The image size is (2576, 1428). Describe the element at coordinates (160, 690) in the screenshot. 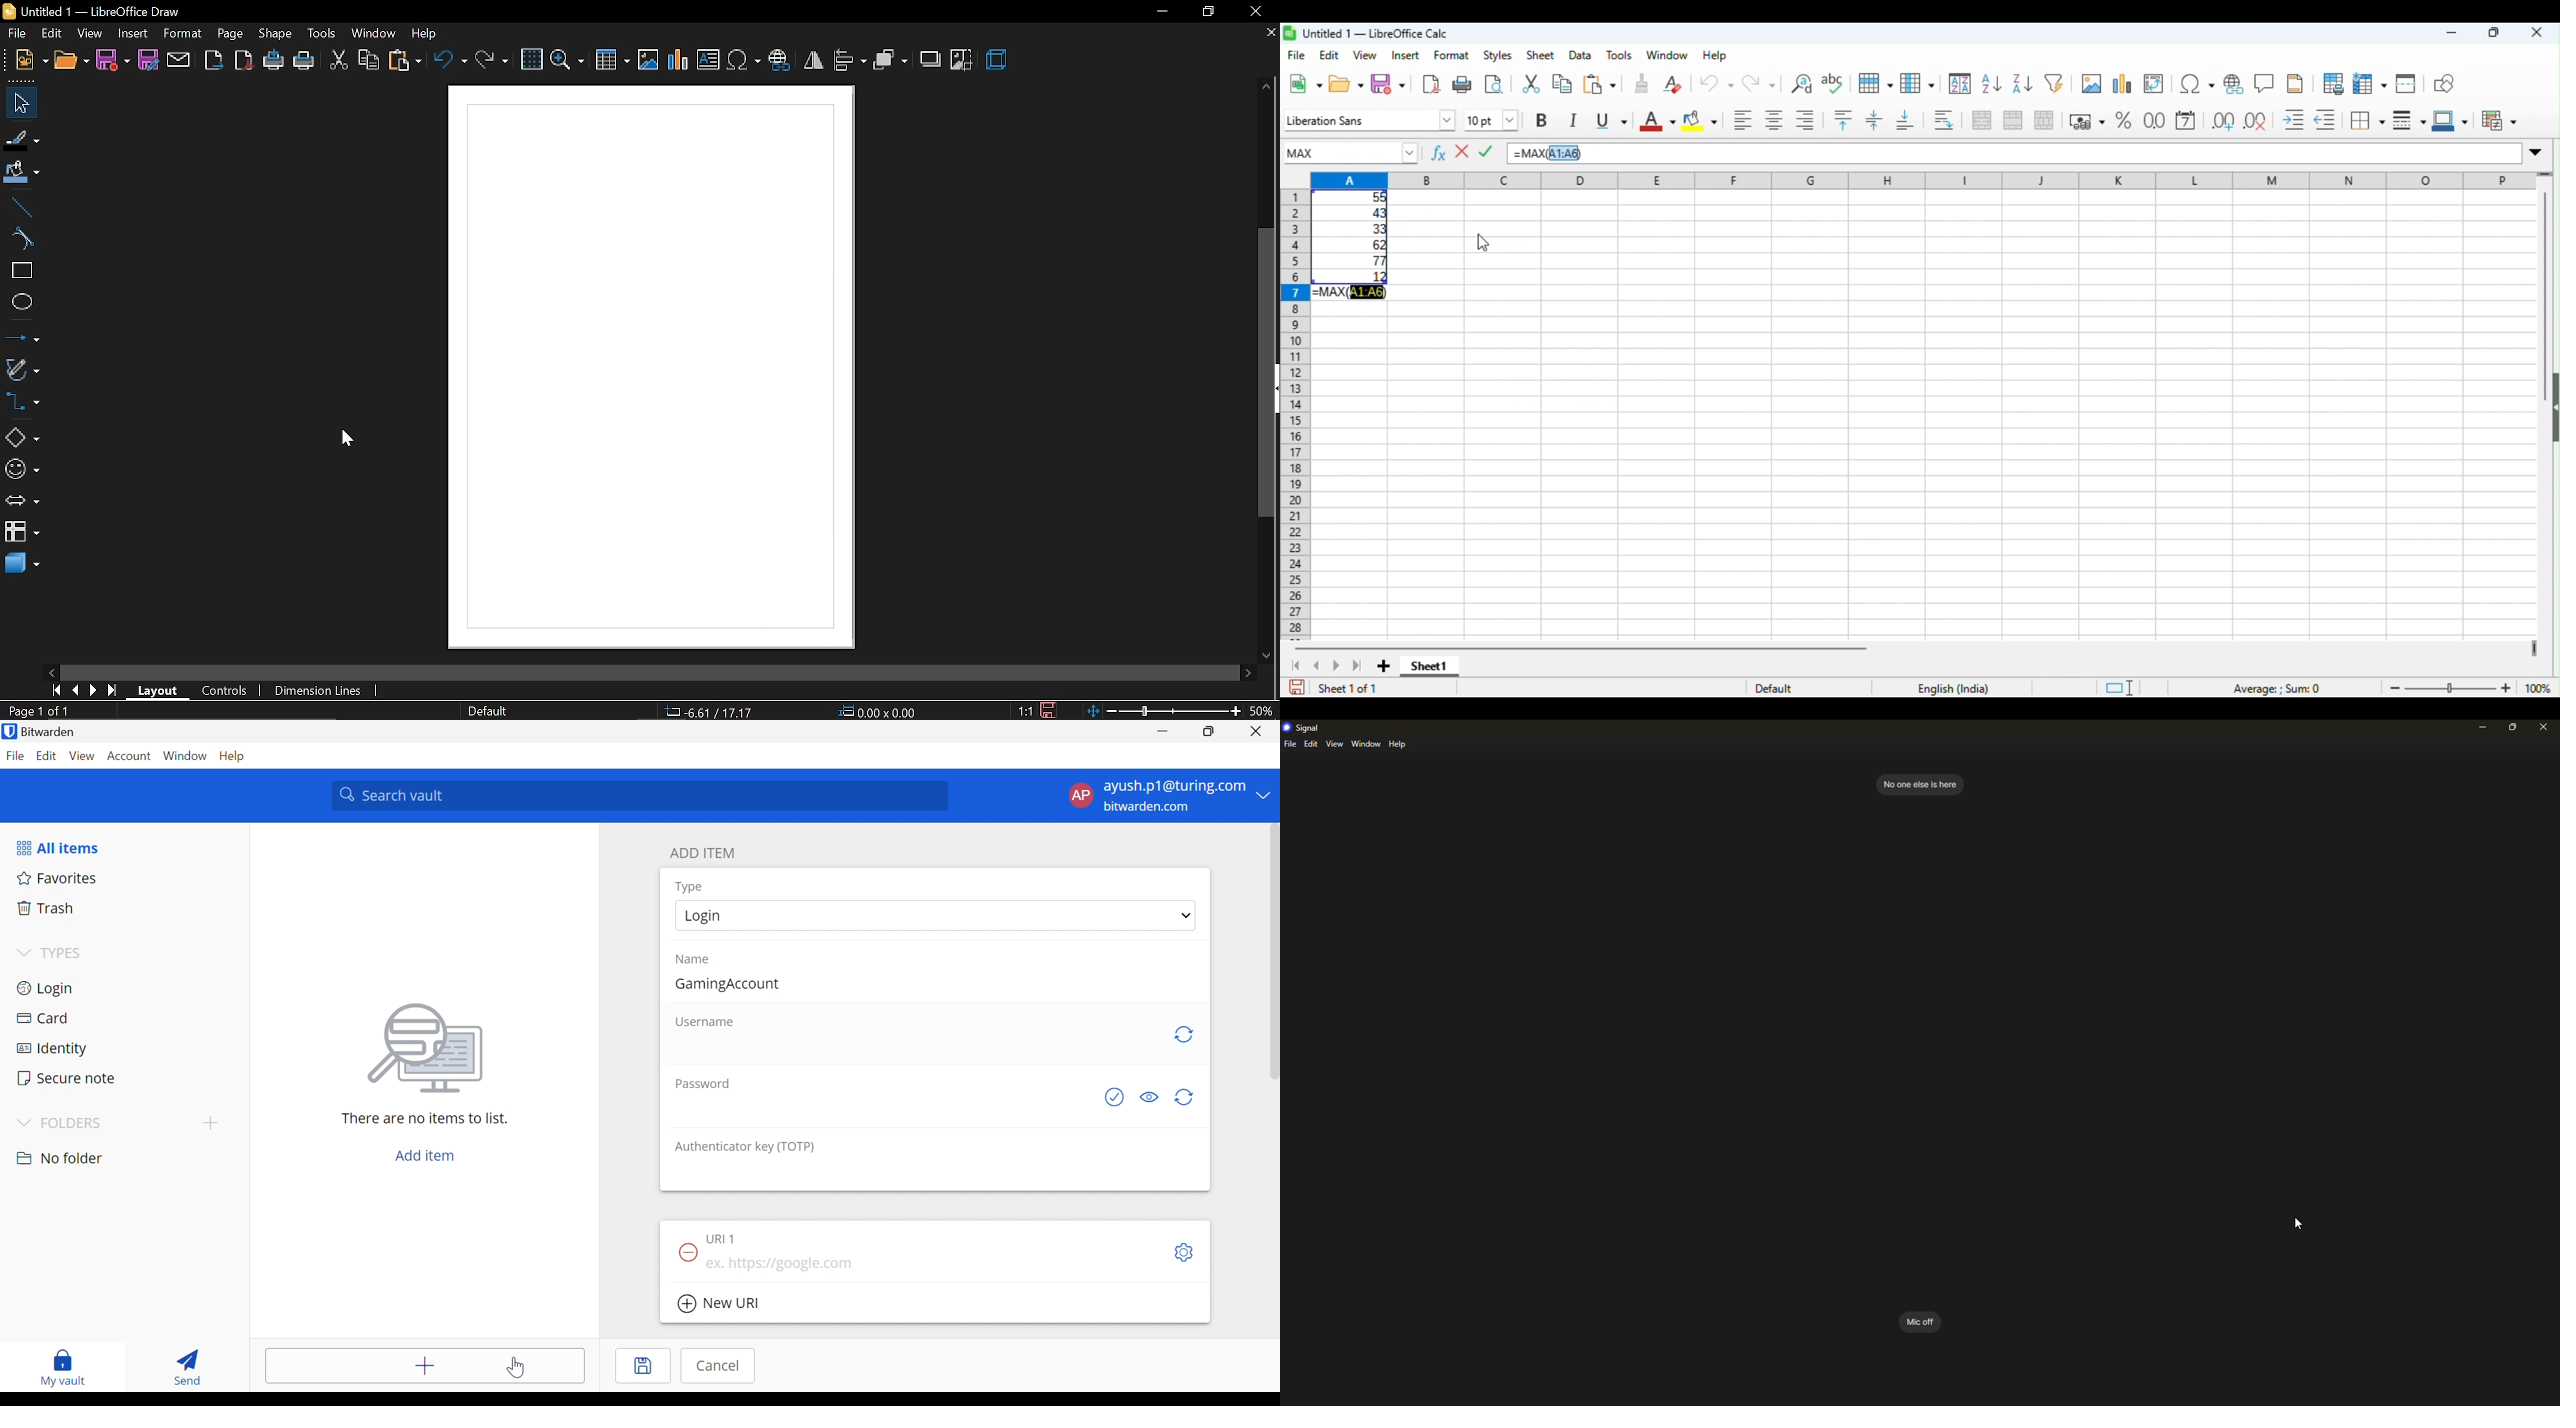

I see `layout` at that location.